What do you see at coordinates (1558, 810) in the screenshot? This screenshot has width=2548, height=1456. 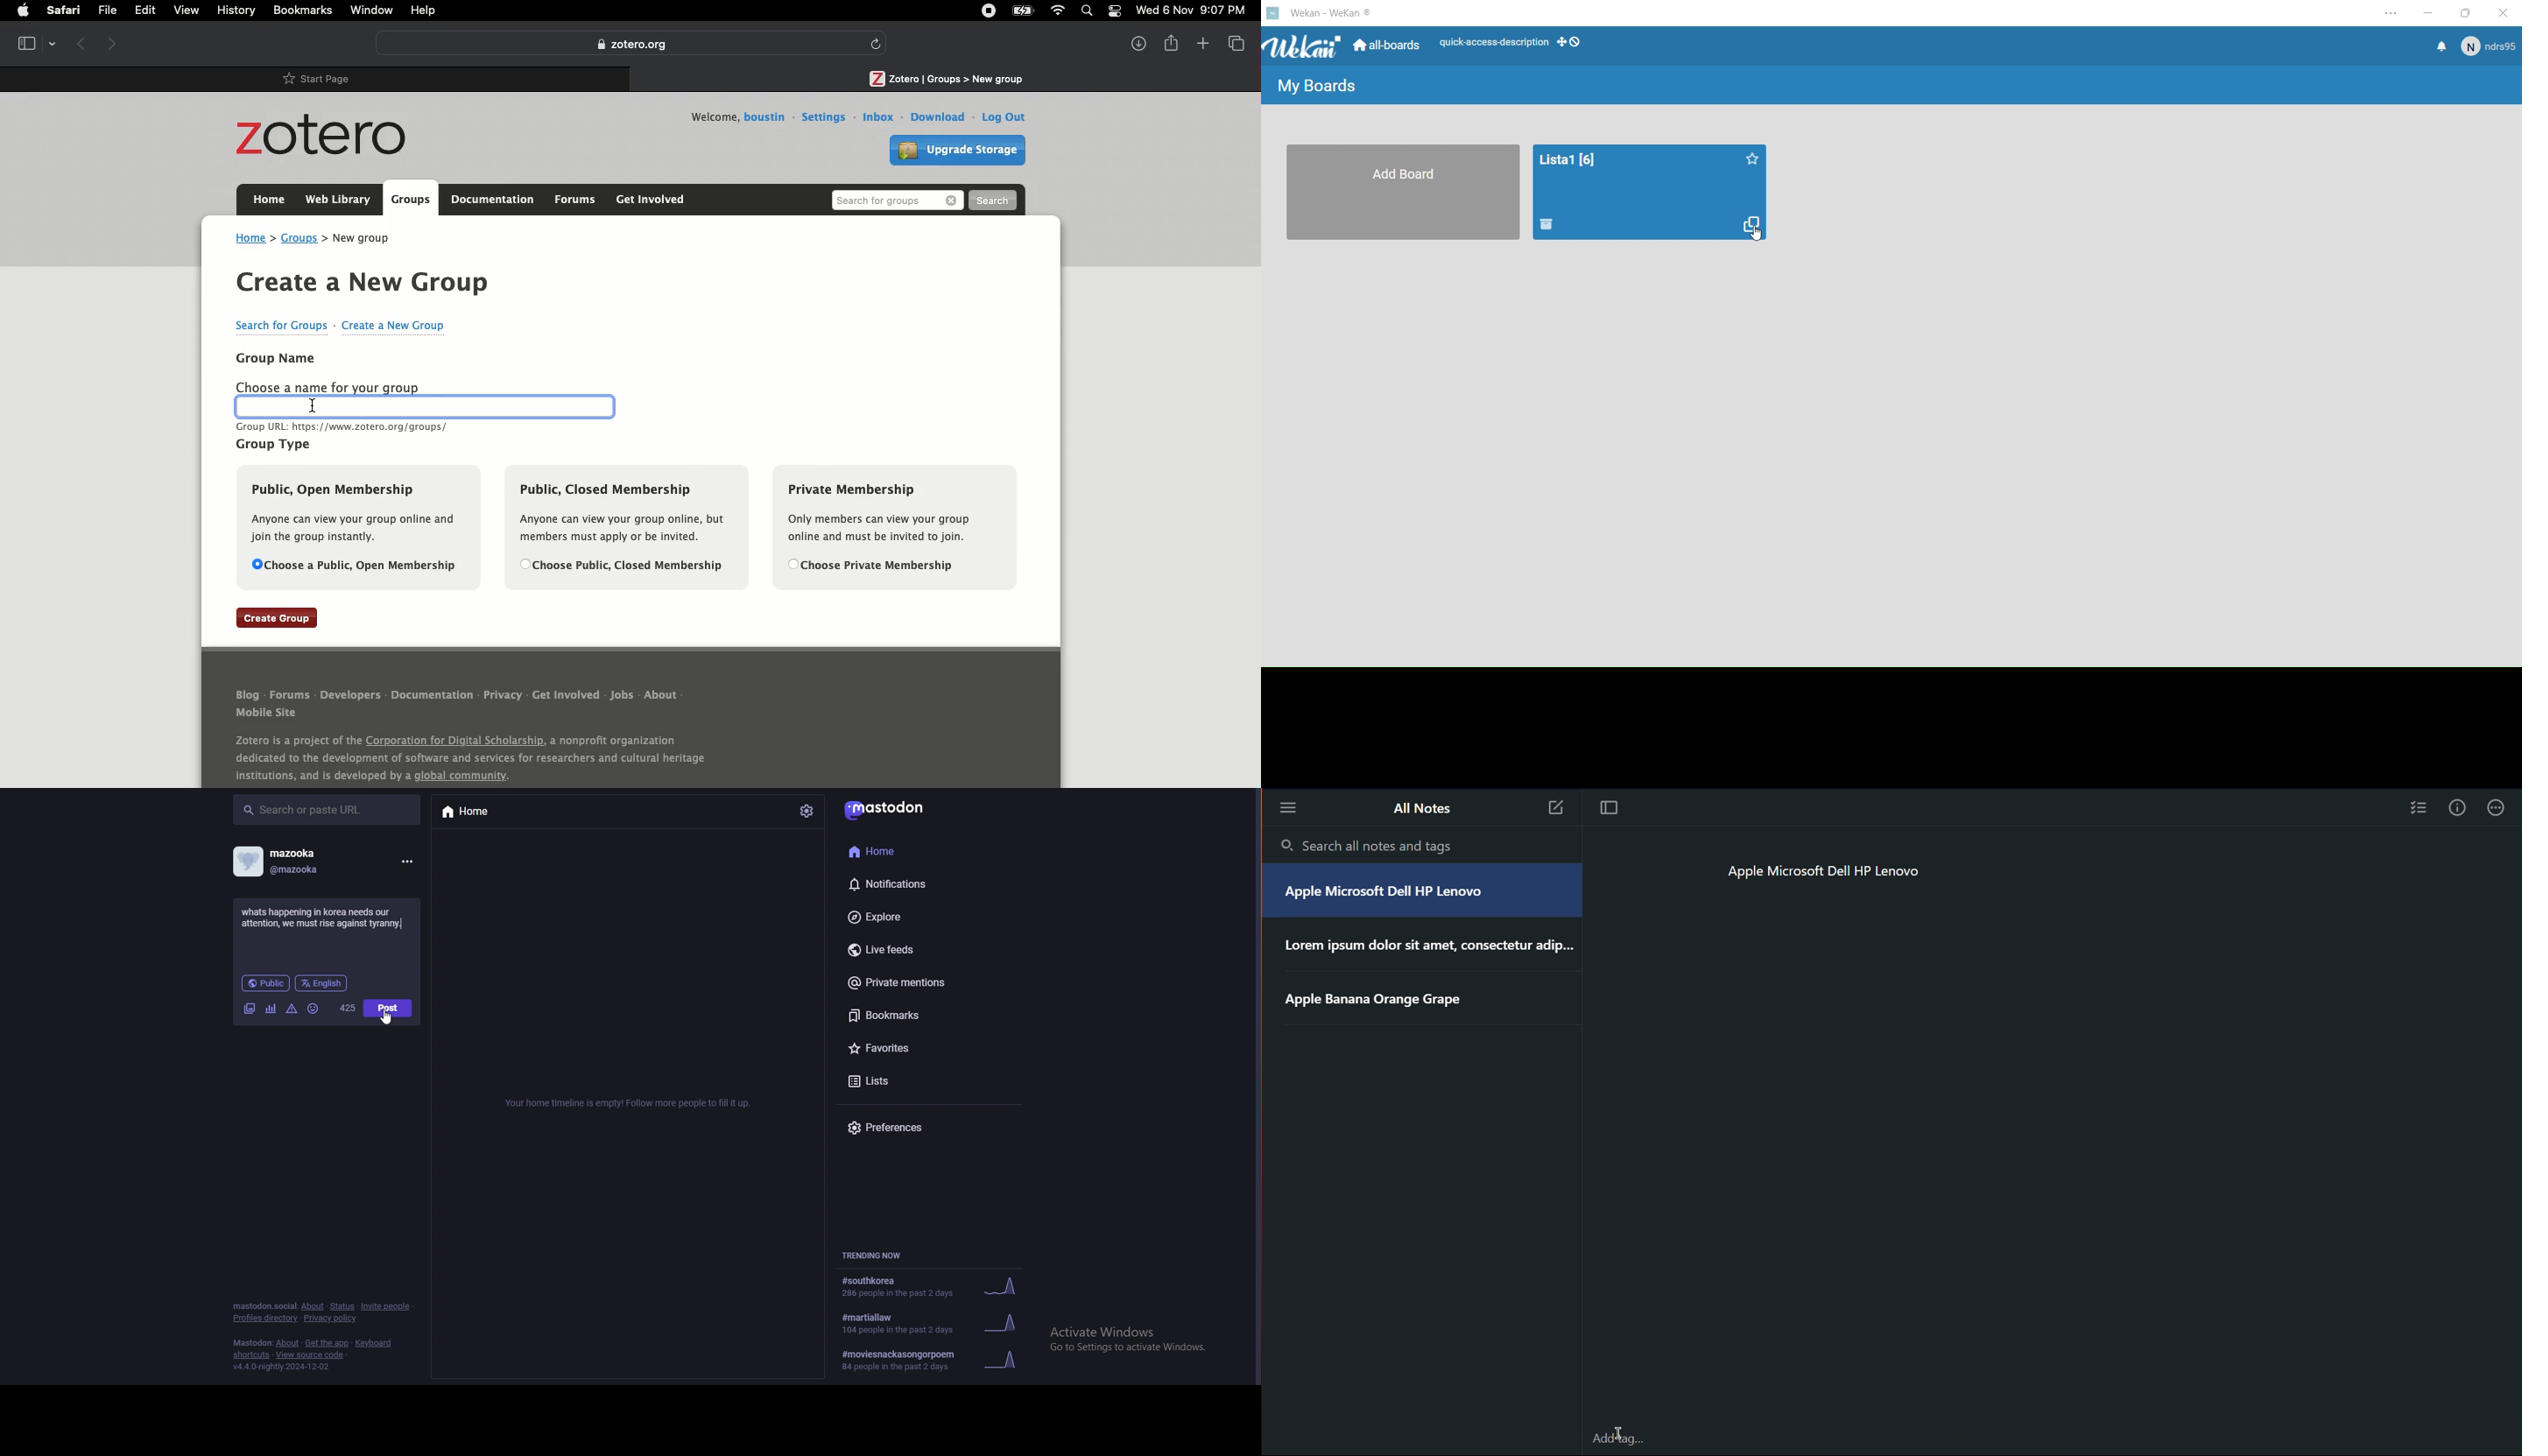 I see `Note 3` at bounding box center [1558, 810].